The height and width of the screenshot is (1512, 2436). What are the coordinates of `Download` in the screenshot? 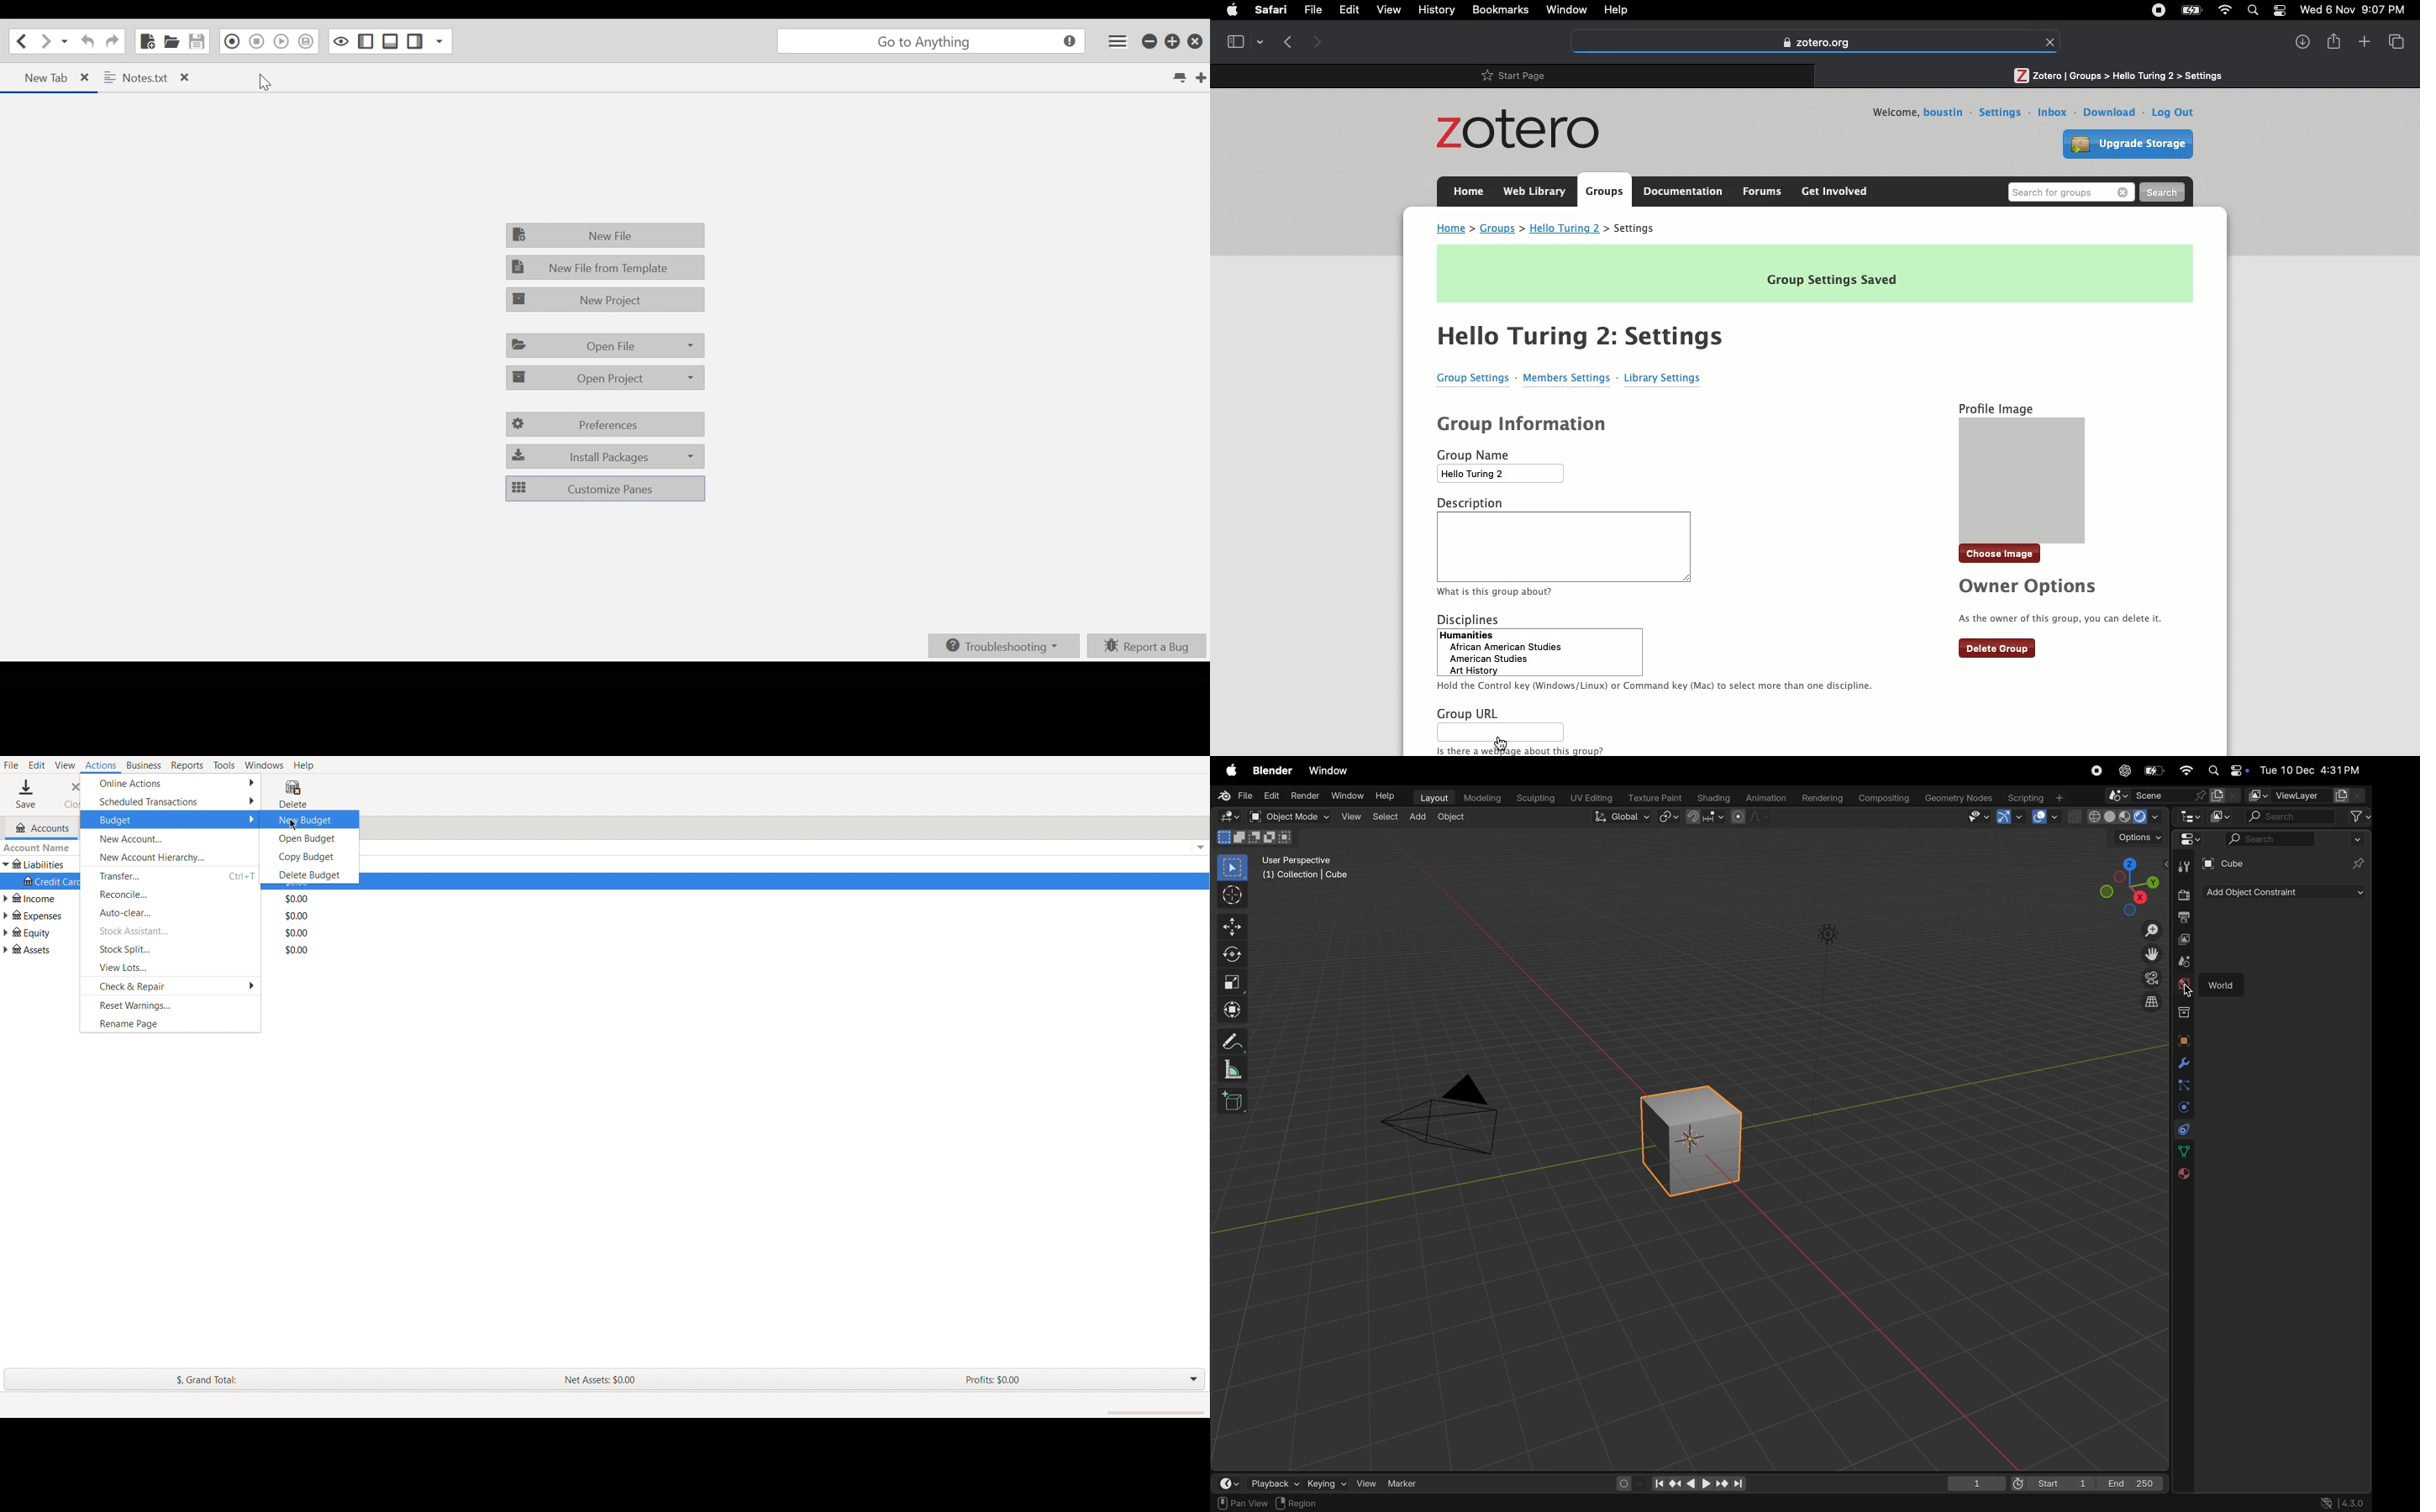 It's located at (2109, 112).